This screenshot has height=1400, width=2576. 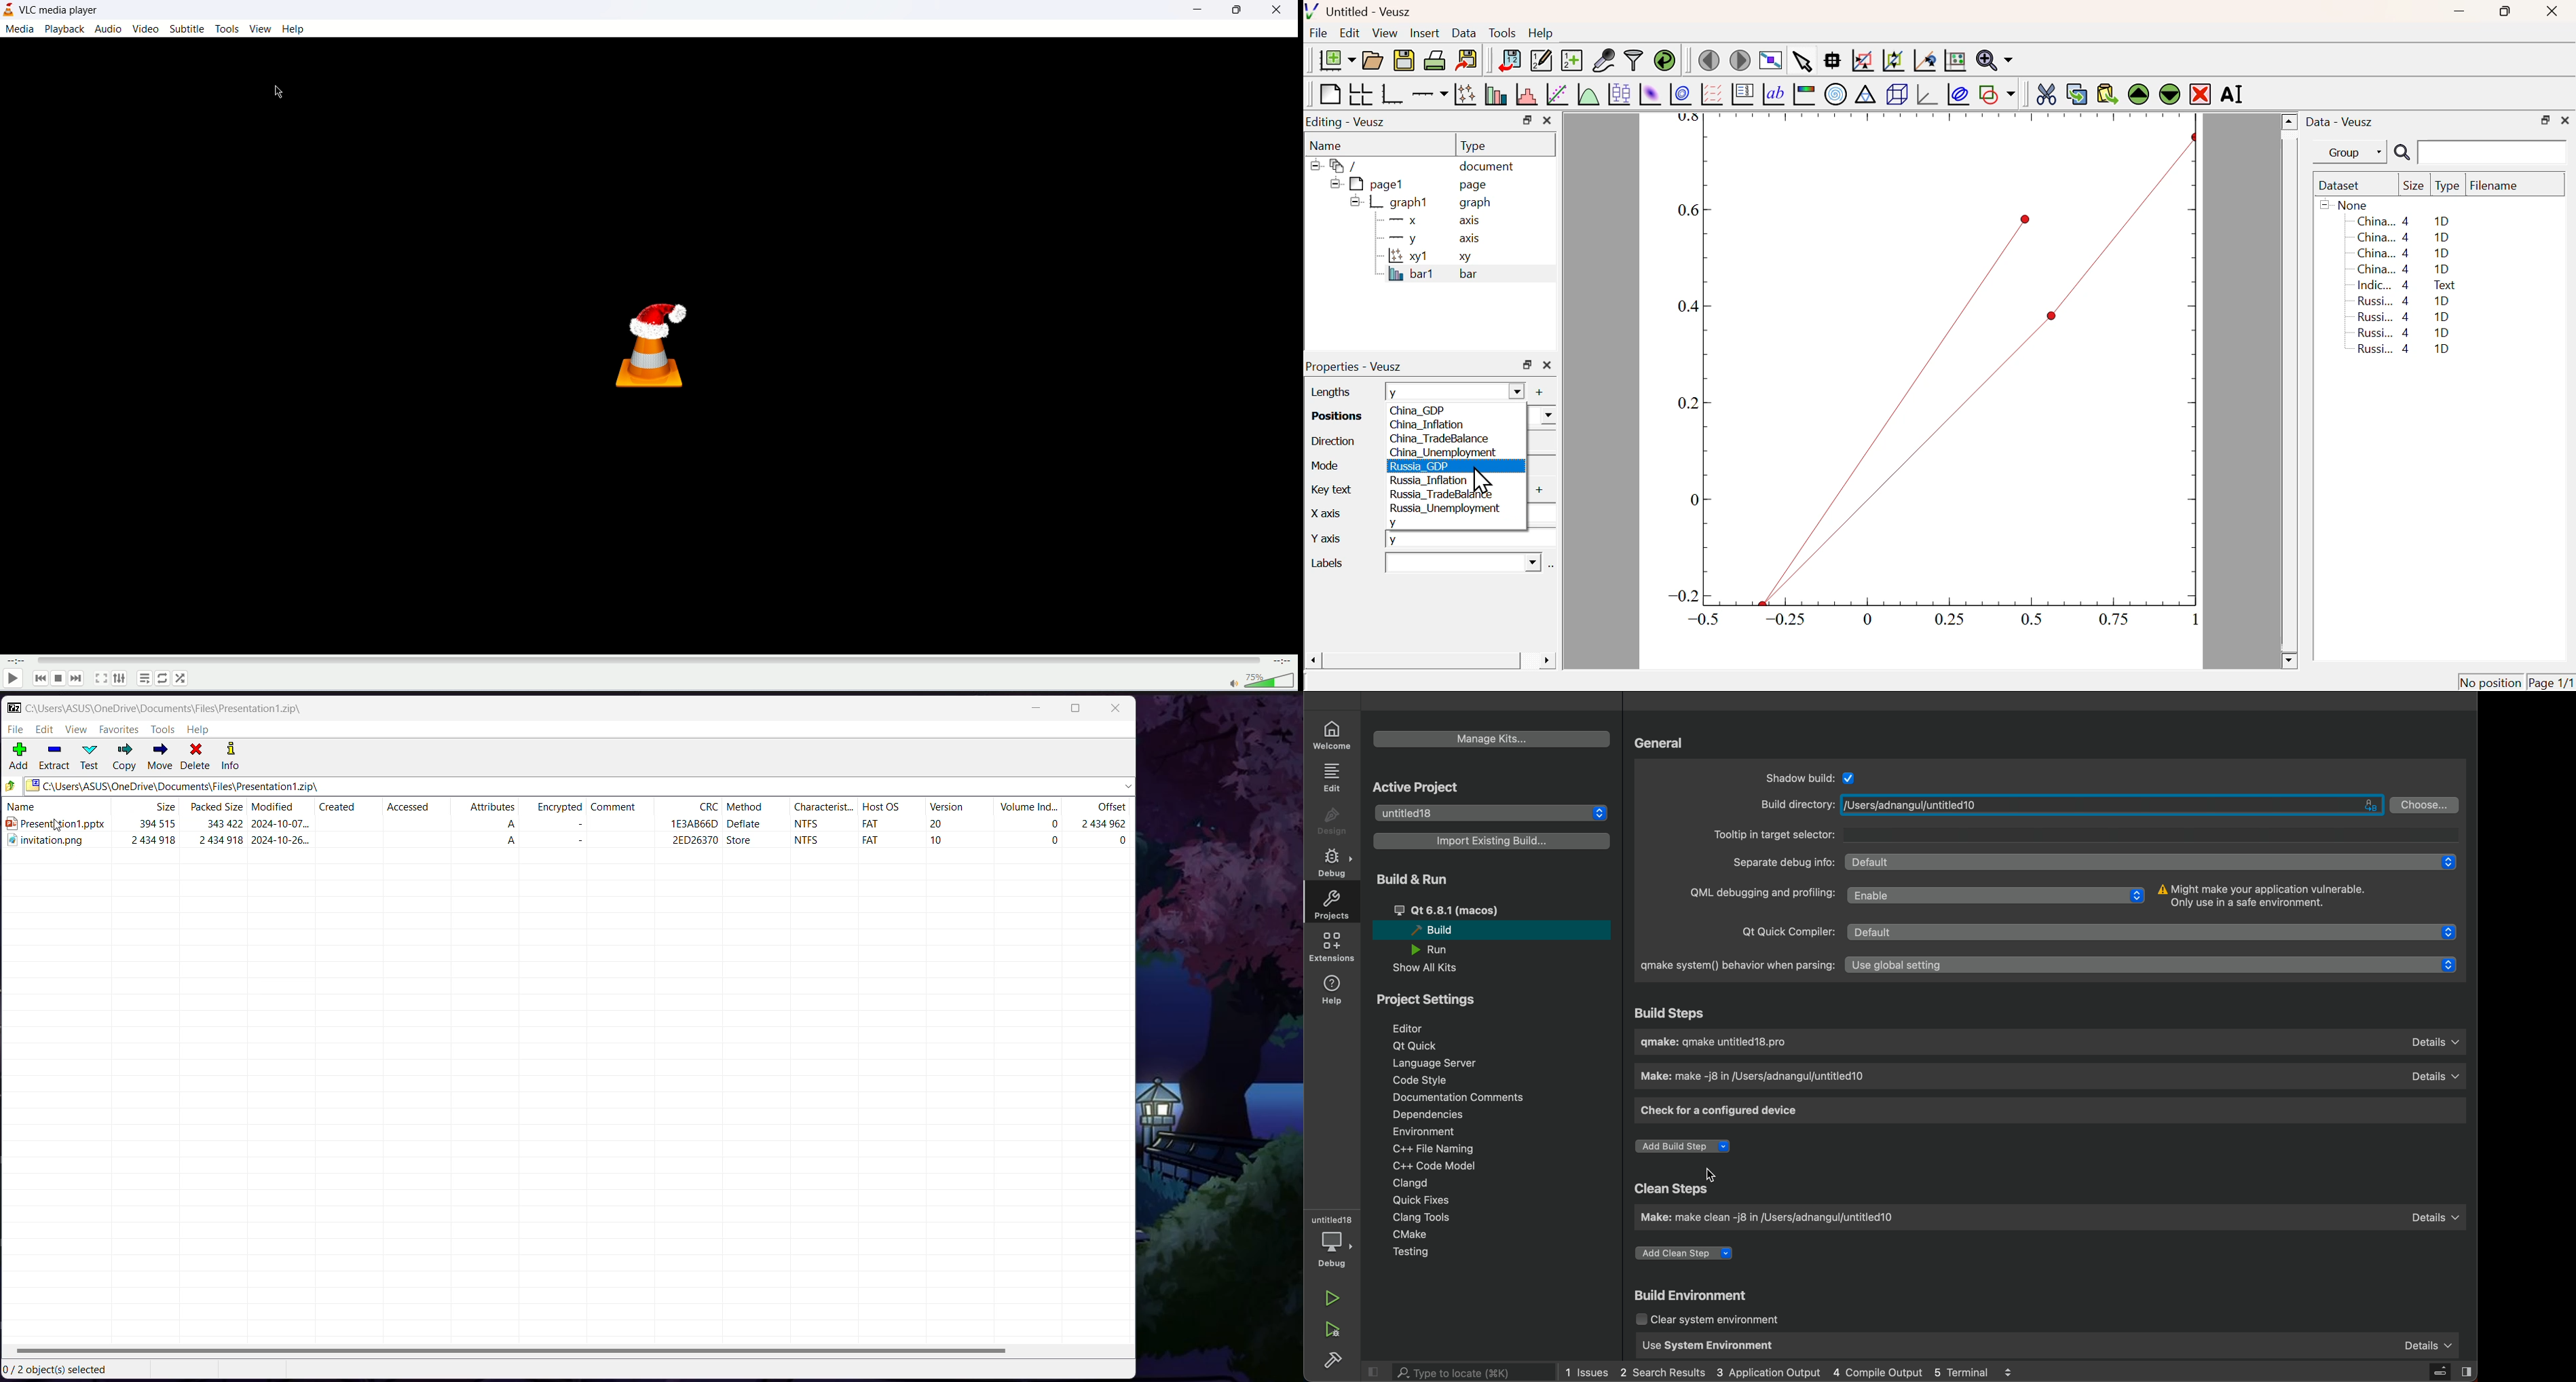 I want to click on Test, so click(x=92, y=758).